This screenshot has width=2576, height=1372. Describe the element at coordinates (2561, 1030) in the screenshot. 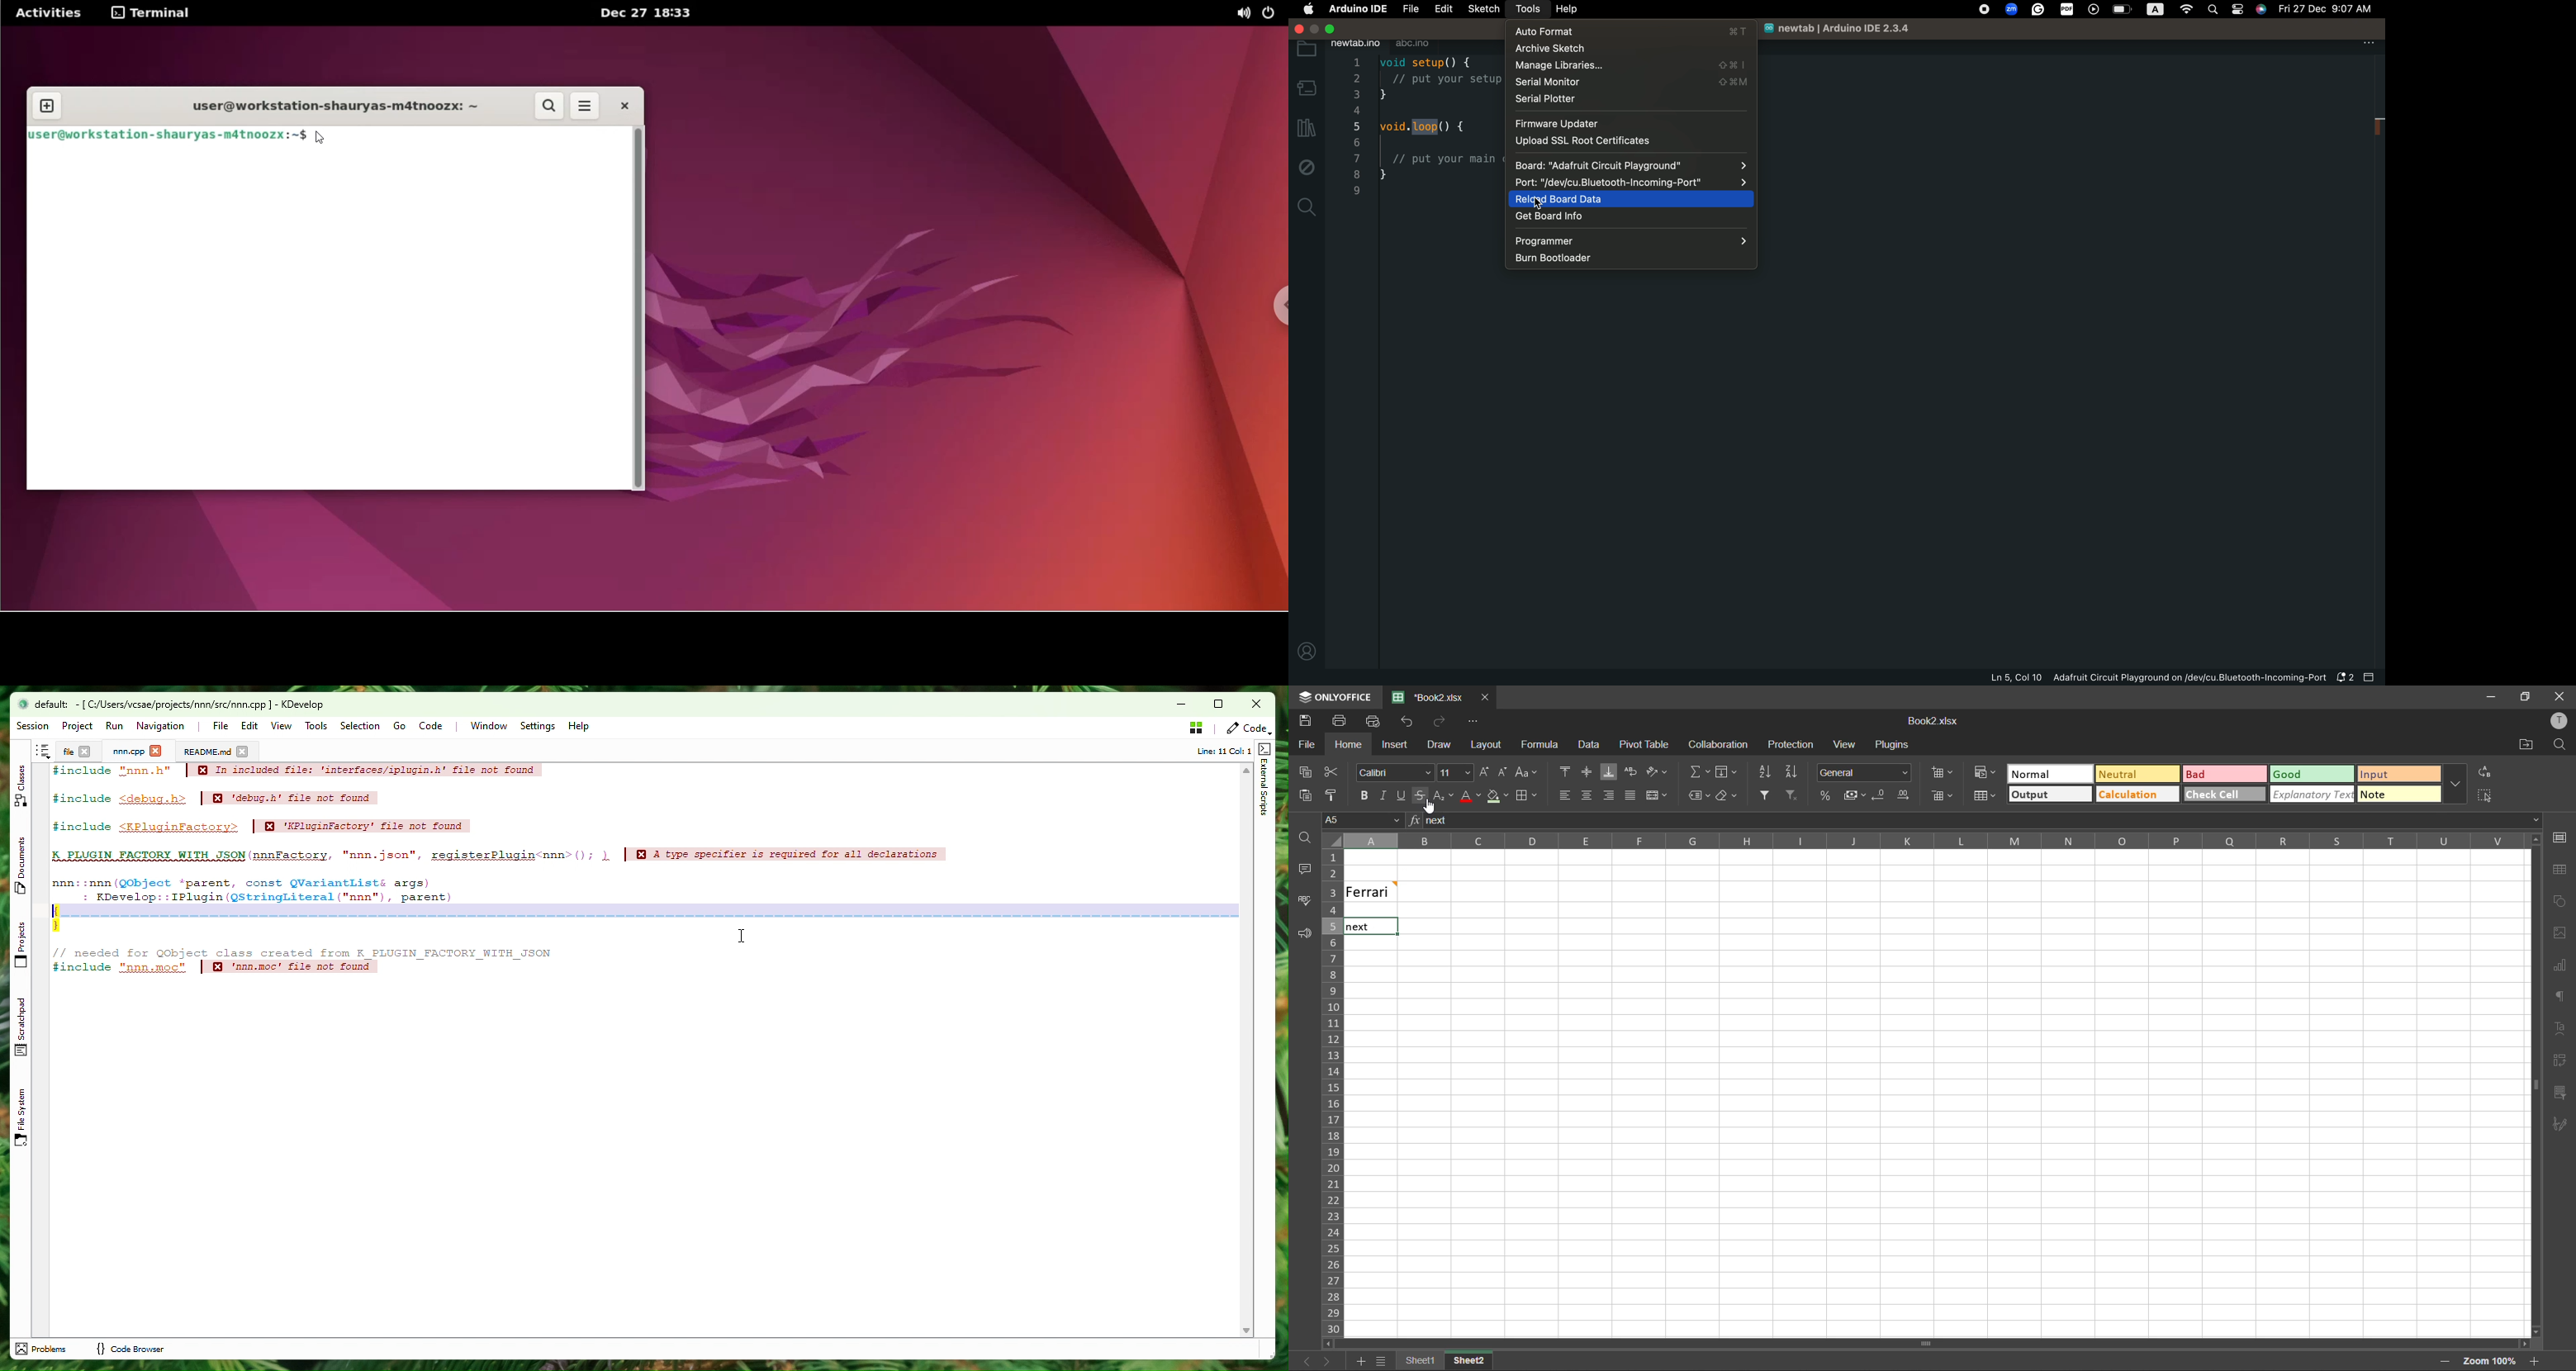

I see `text` at that location.